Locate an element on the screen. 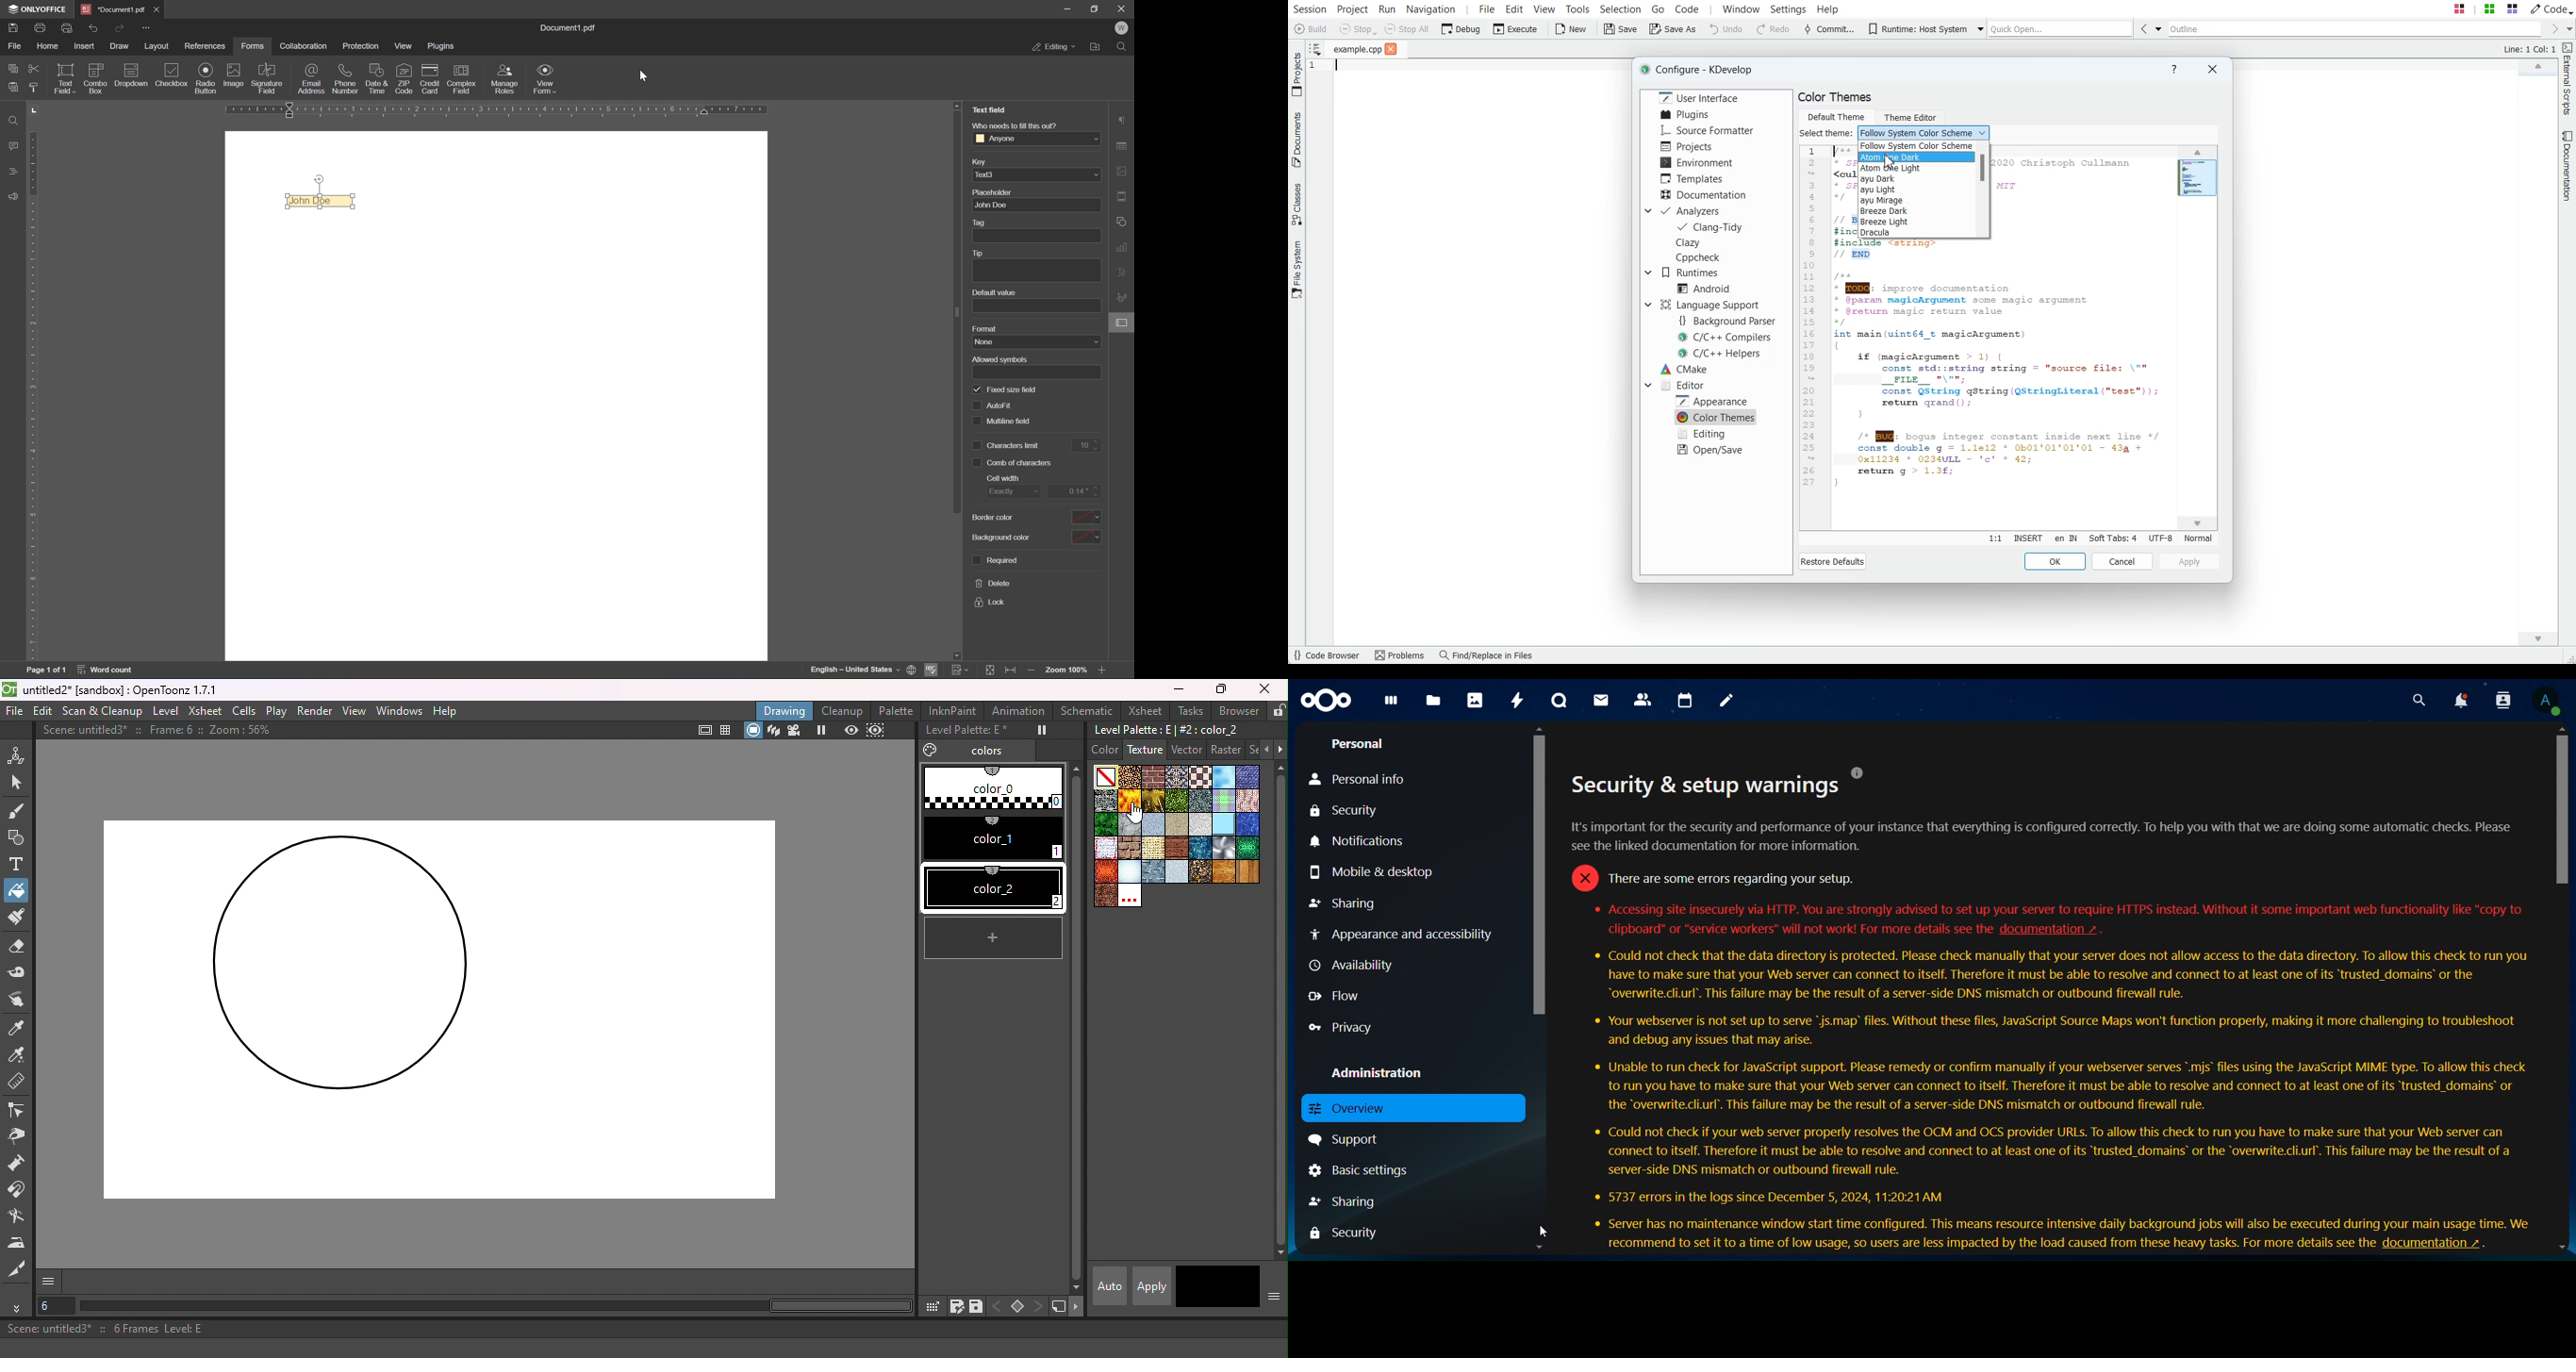  Scene: untitled3* :: Frame: 6 :: Zoom: 56% is located at coordinates (158, 730).